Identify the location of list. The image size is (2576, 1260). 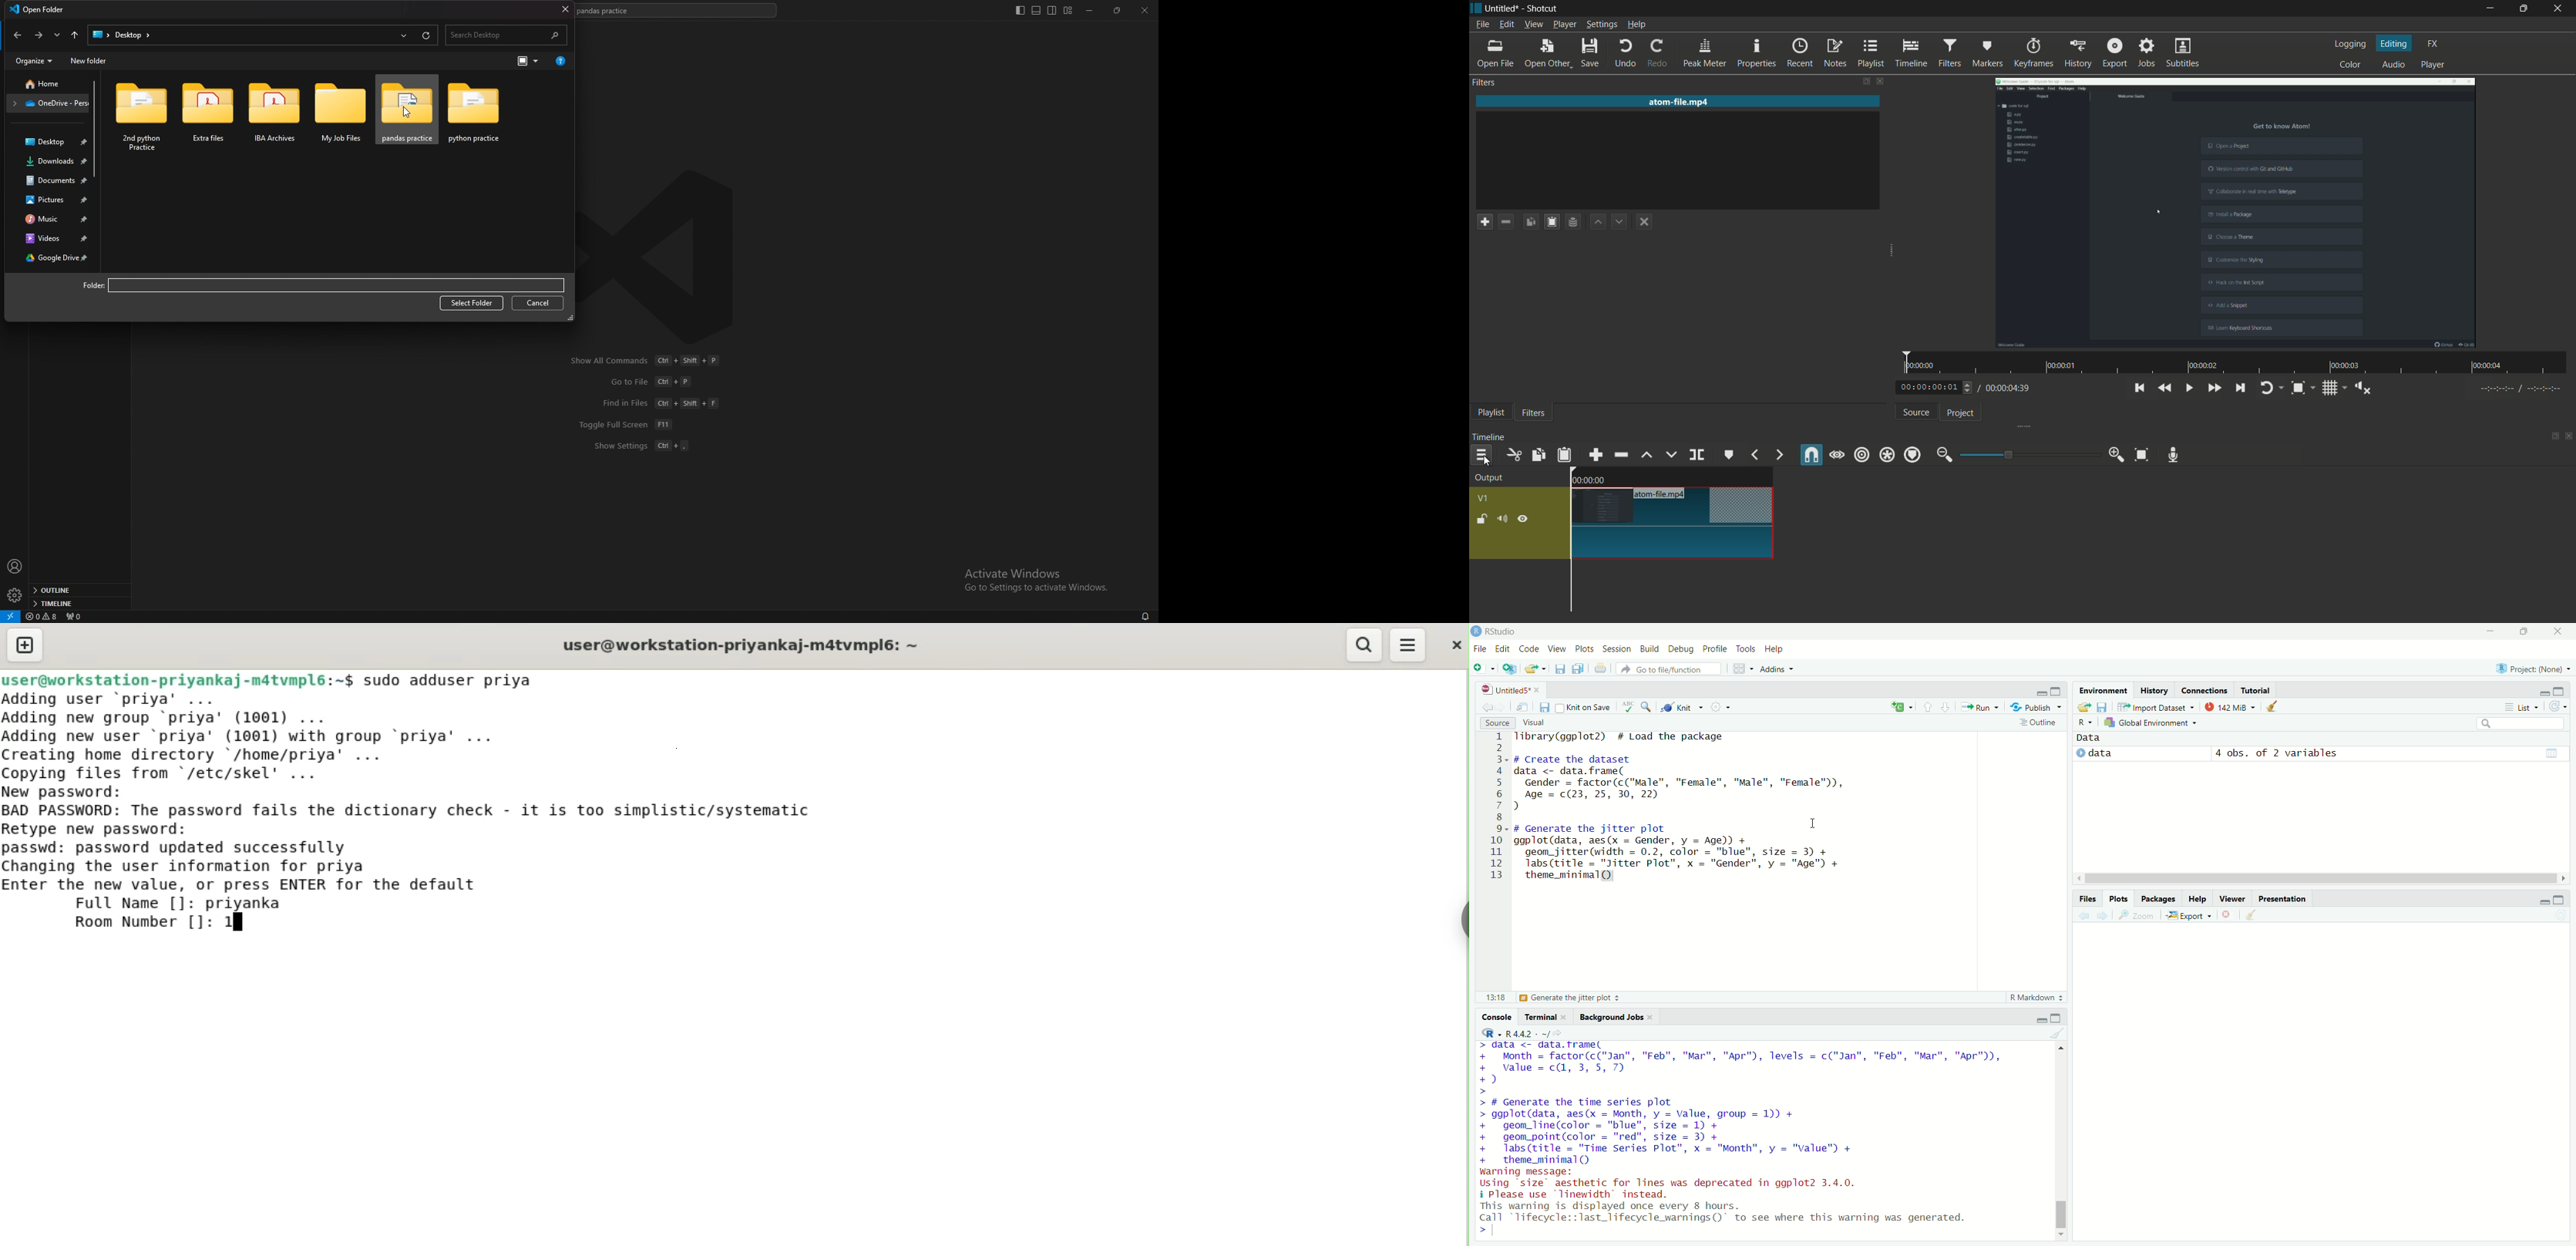
(2523, 707).